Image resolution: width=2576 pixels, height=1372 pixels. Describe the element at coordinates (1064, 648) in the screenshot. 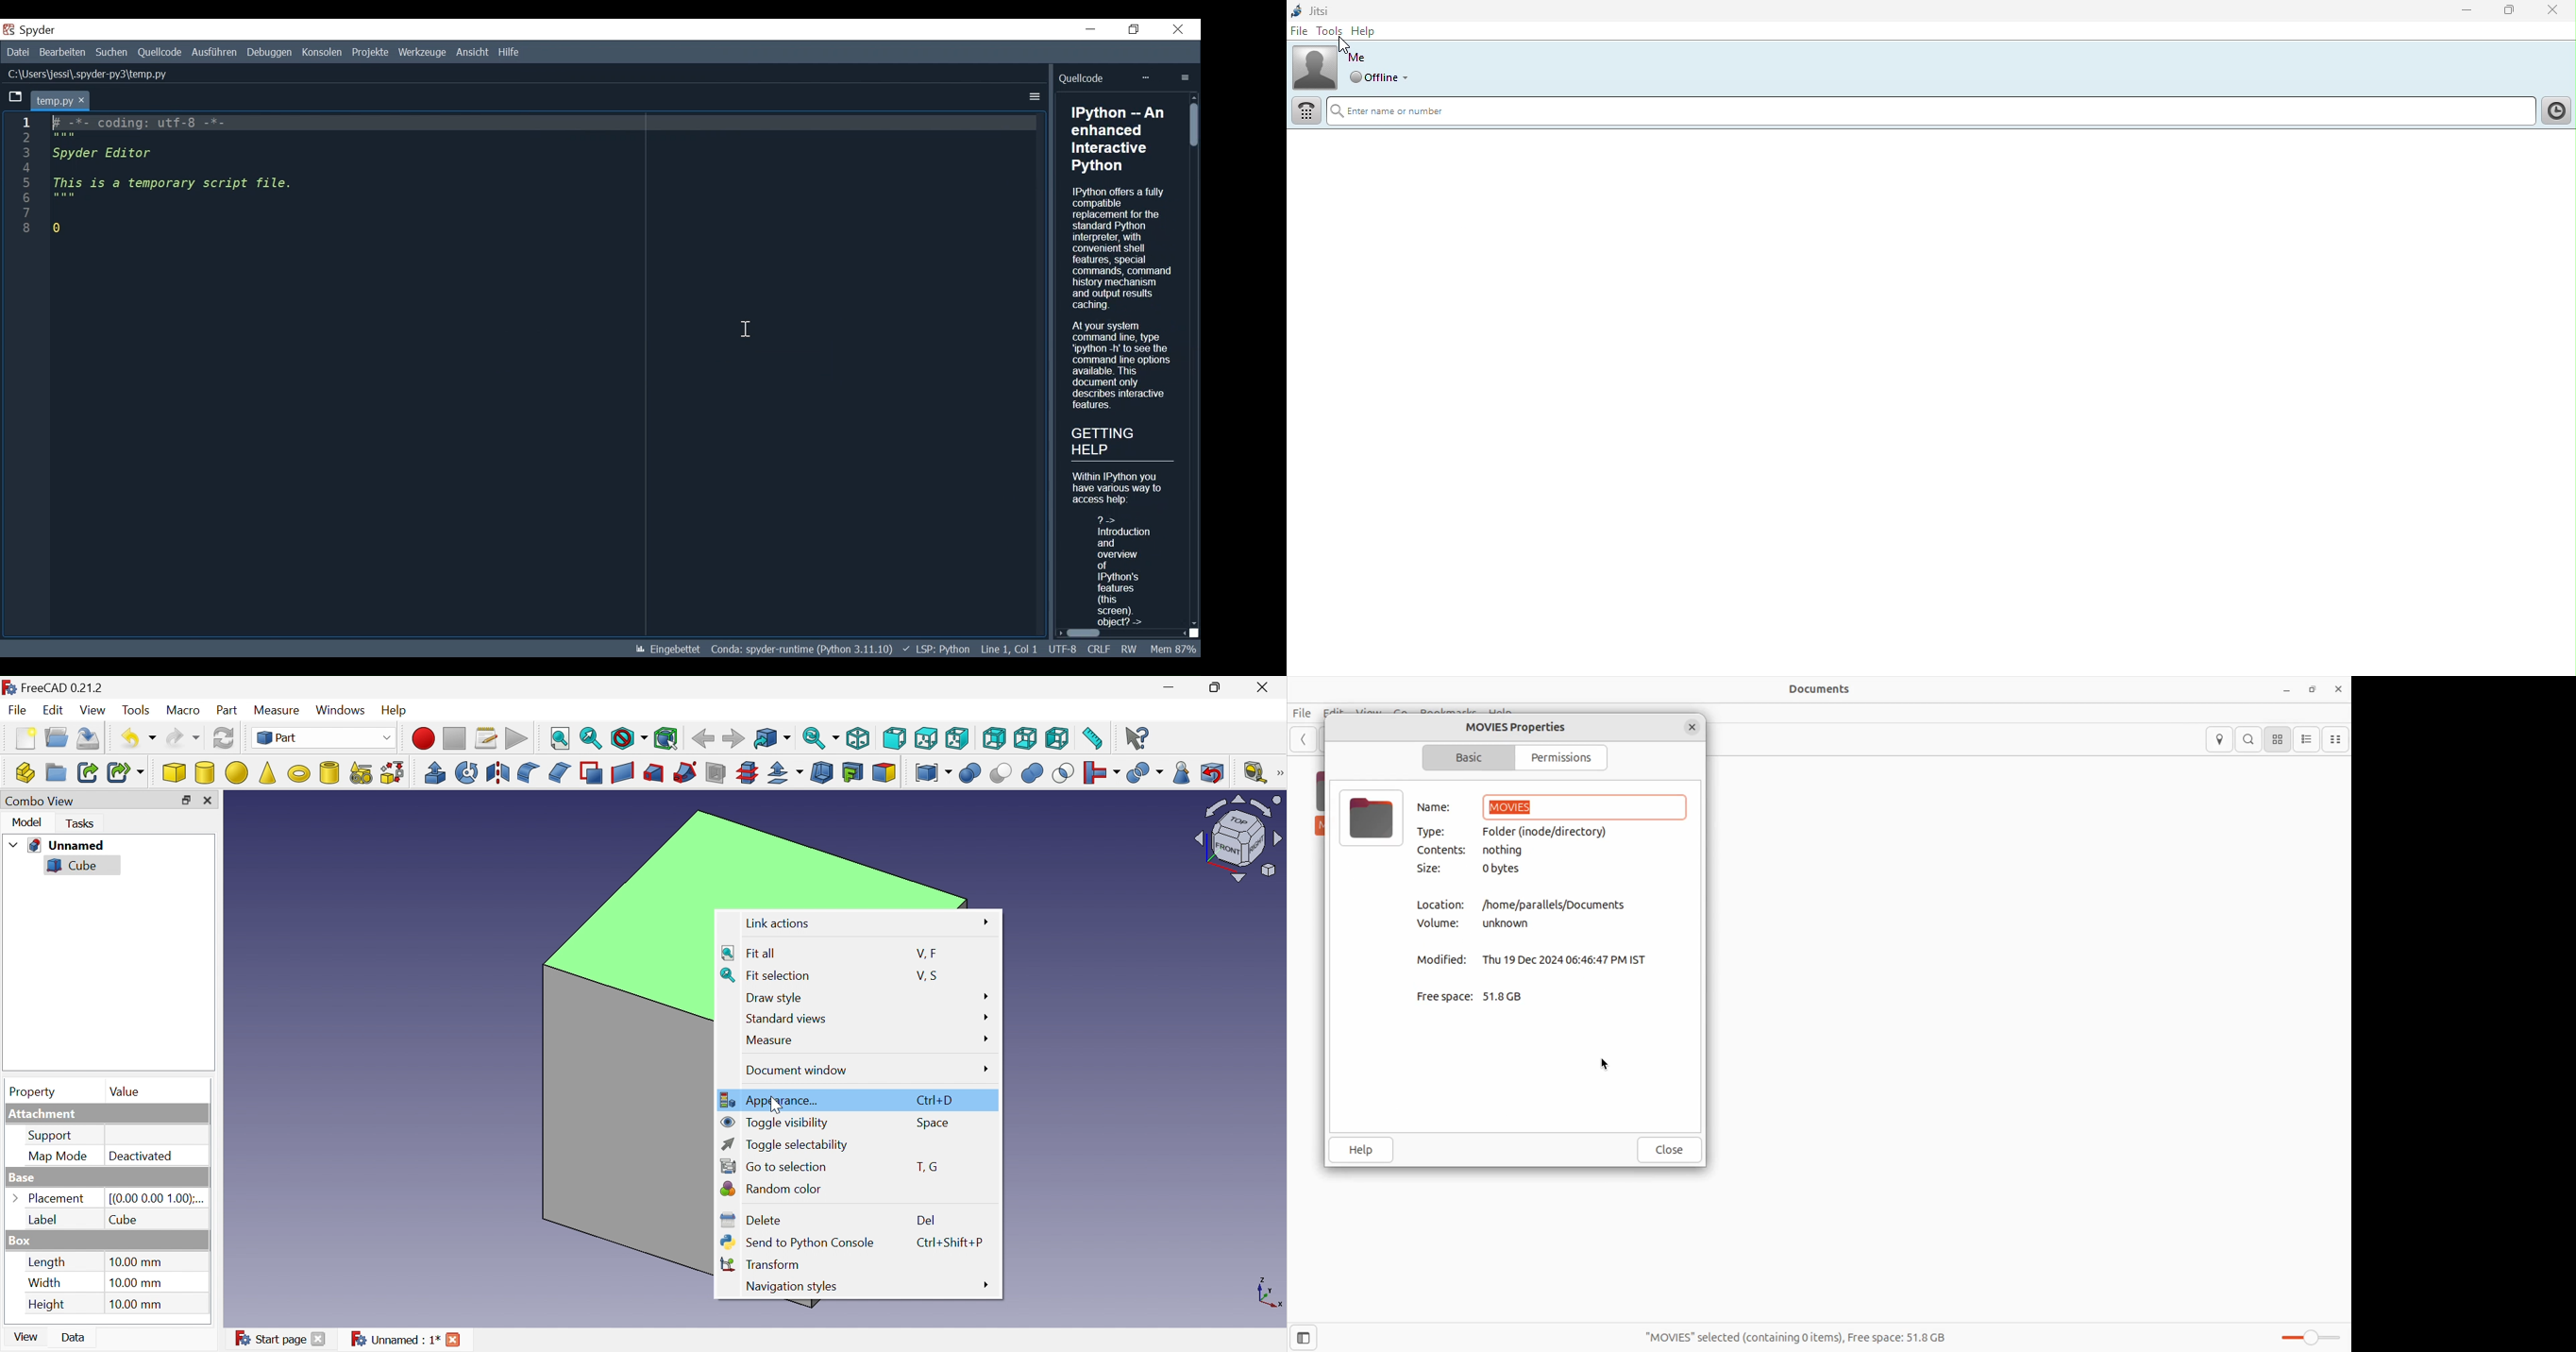

I see `UTF-8` at that location.